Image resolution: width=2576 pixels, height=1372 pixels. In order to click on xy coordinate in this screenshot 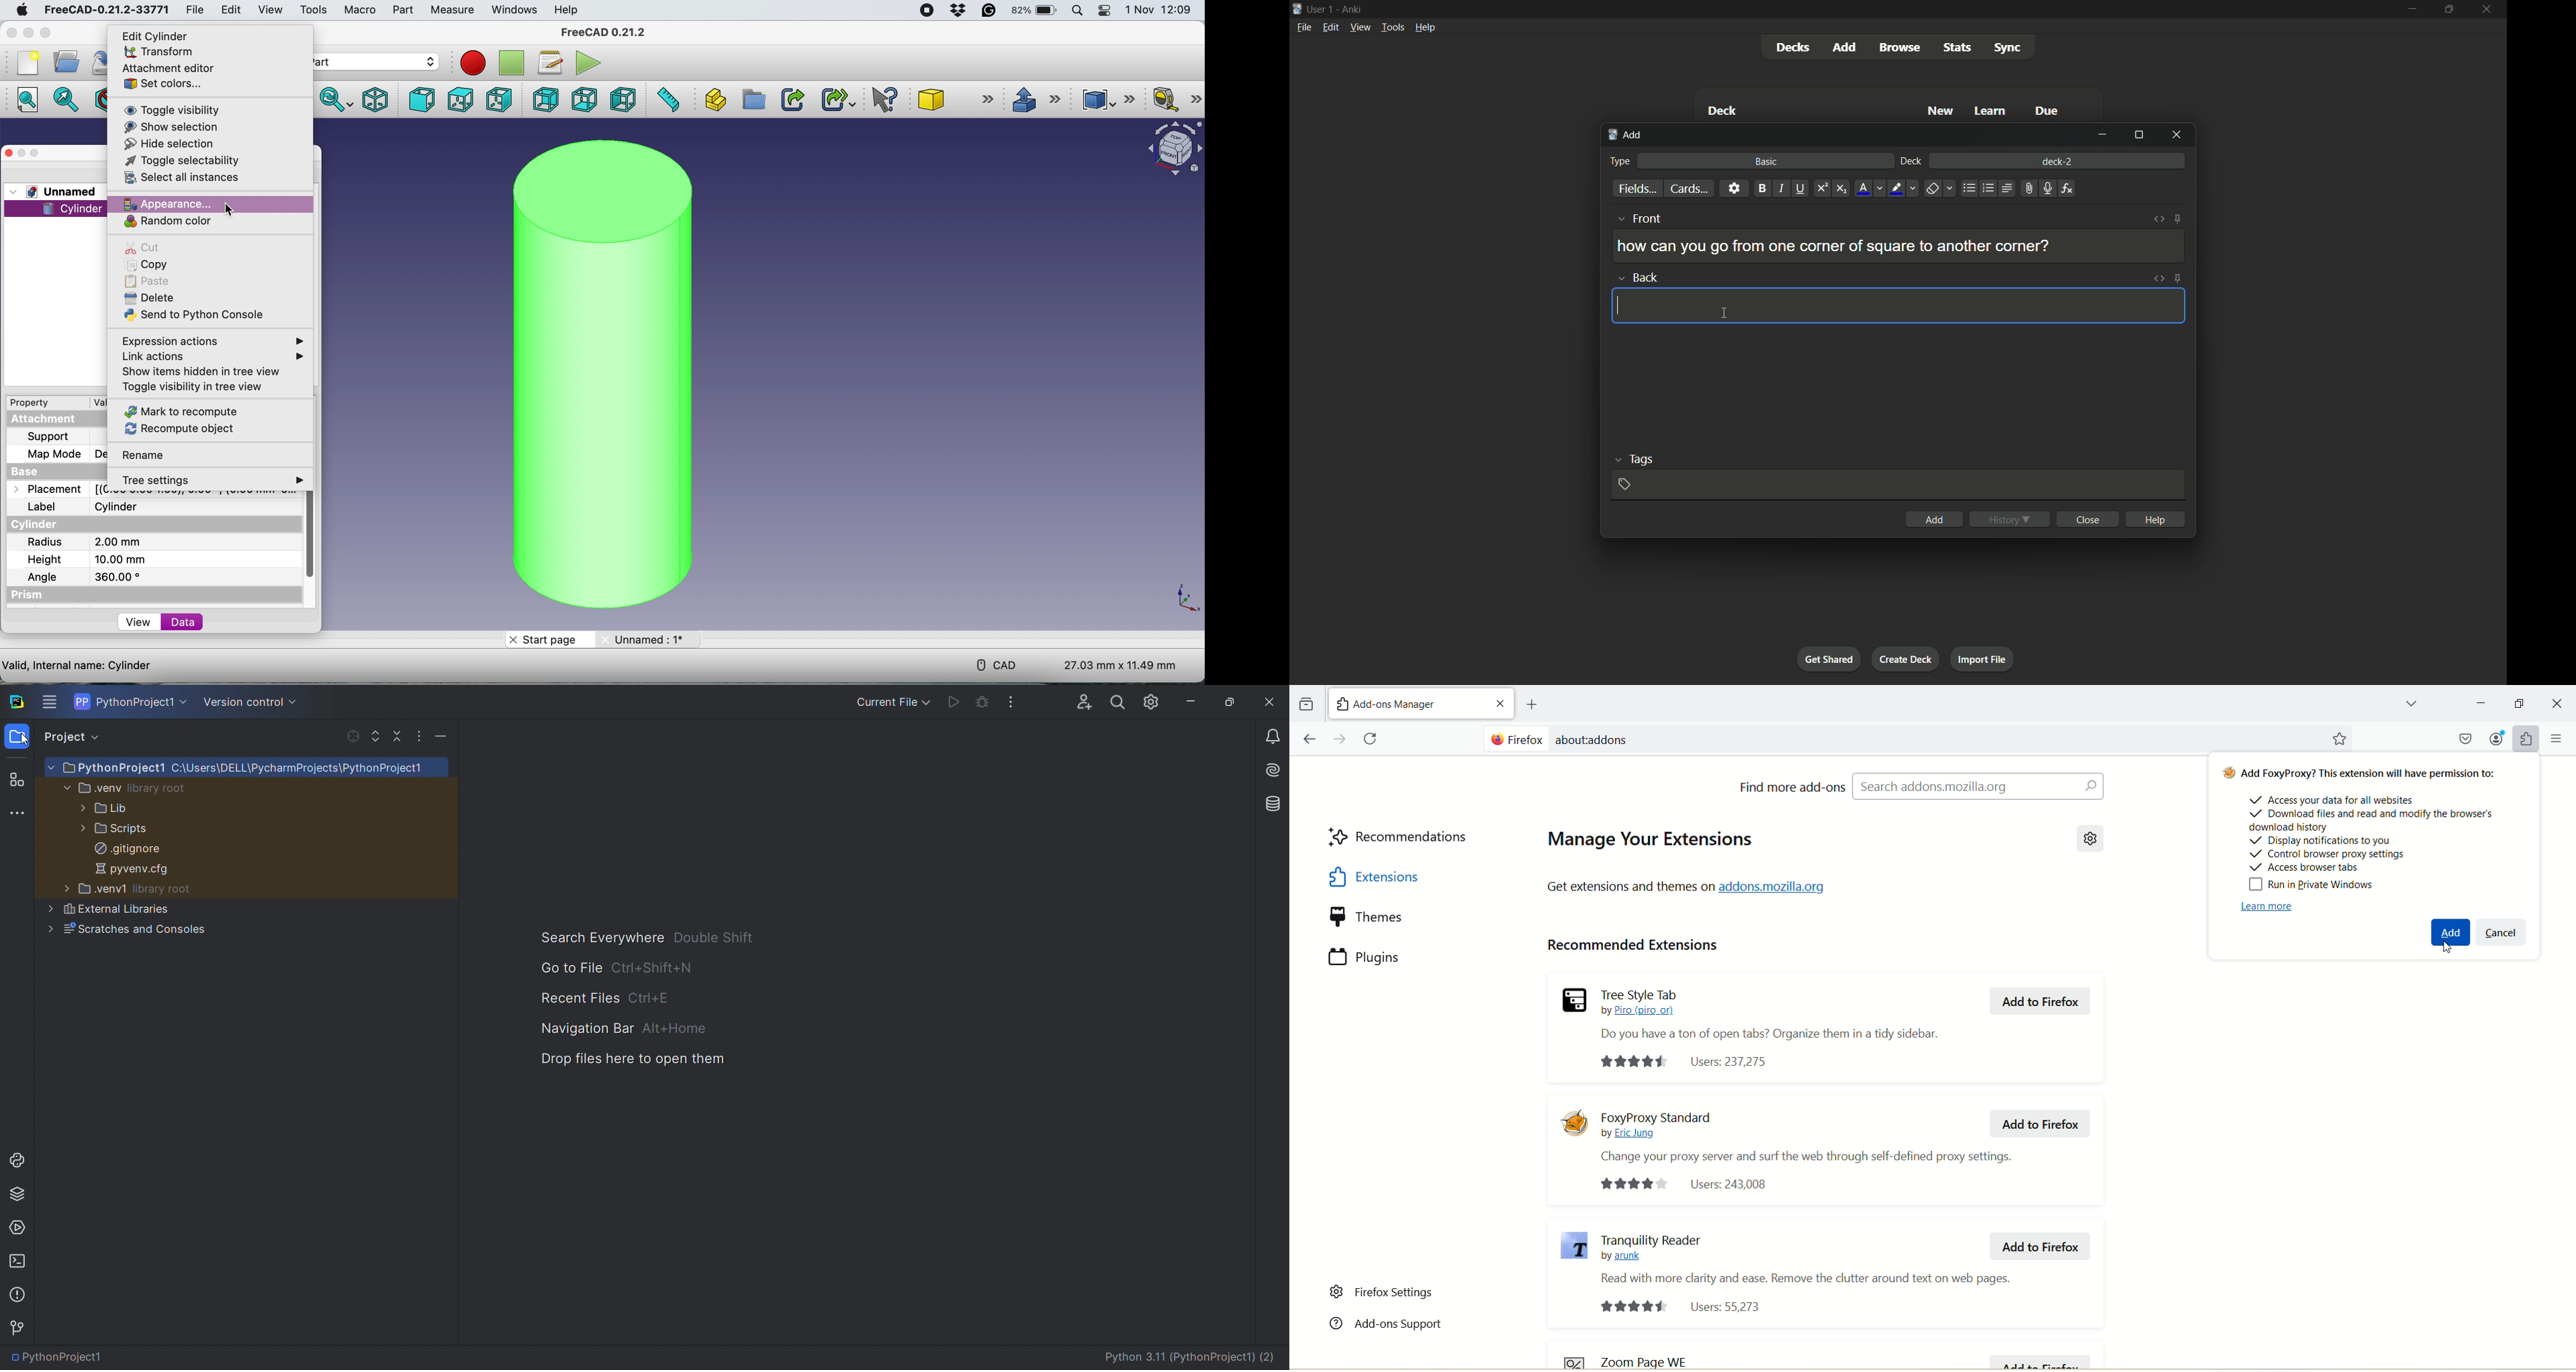, I will do `click(1184, 597)`.